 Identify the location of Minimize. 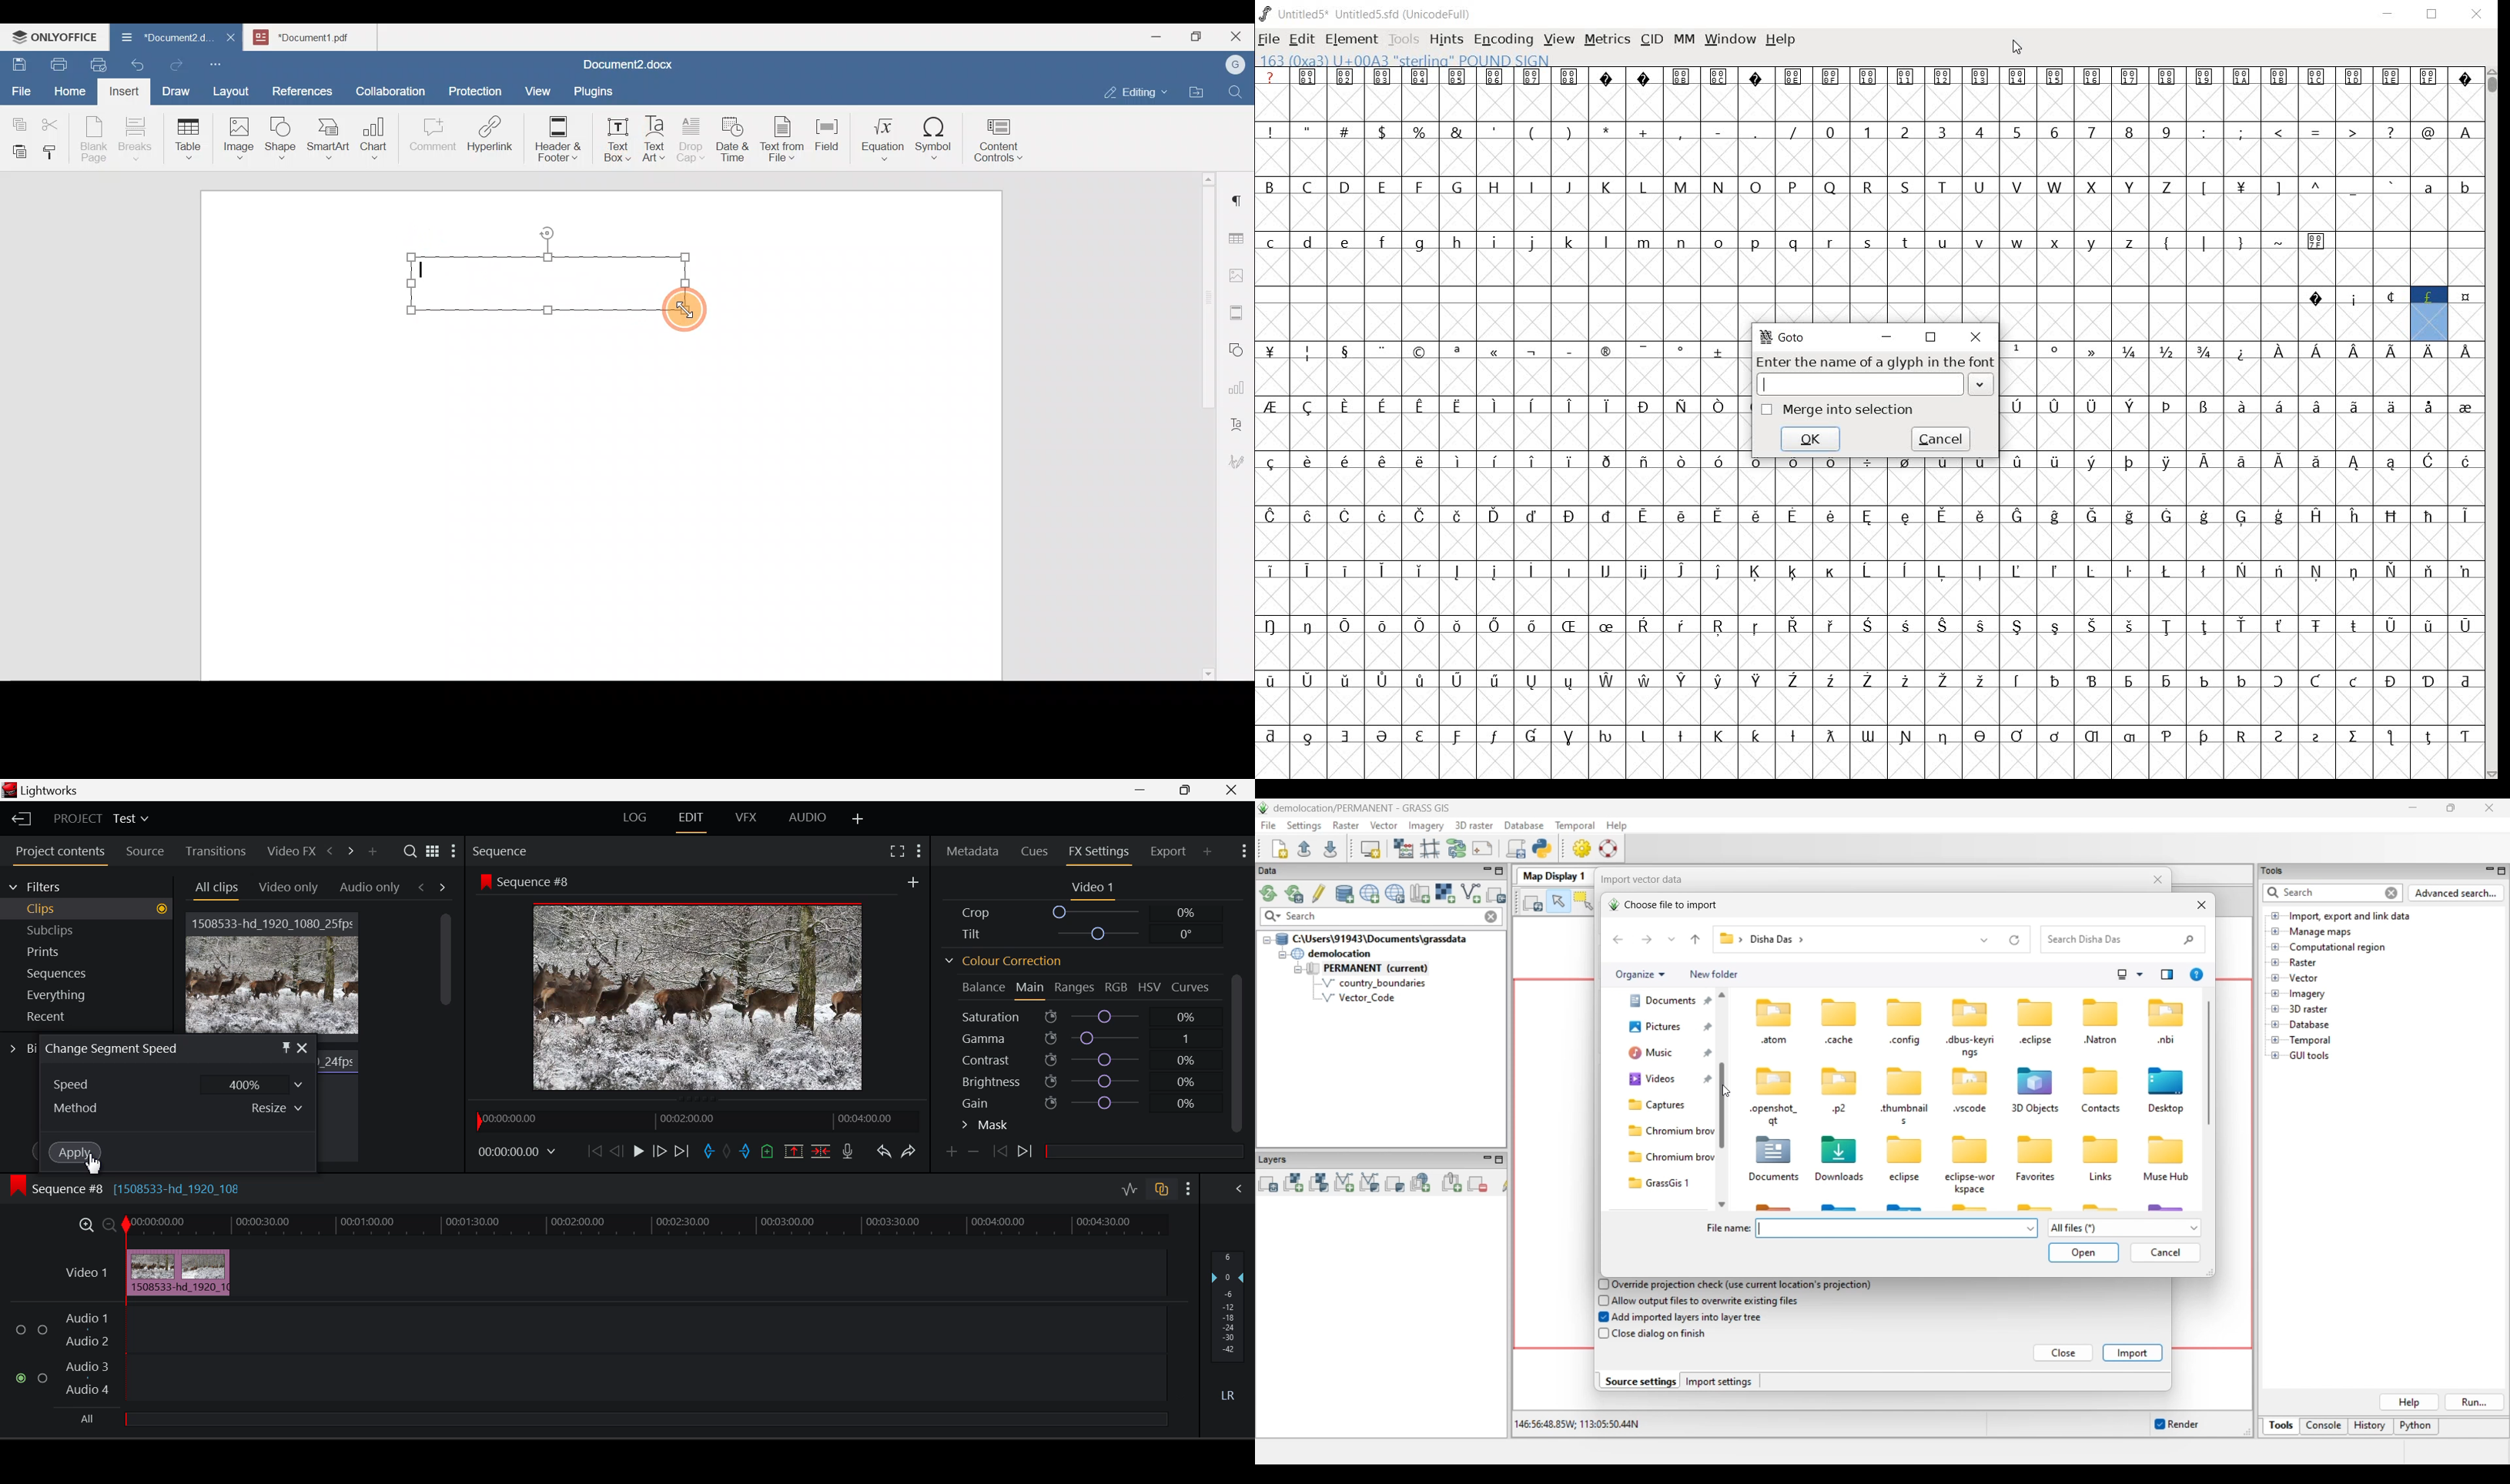
(1156, 35).